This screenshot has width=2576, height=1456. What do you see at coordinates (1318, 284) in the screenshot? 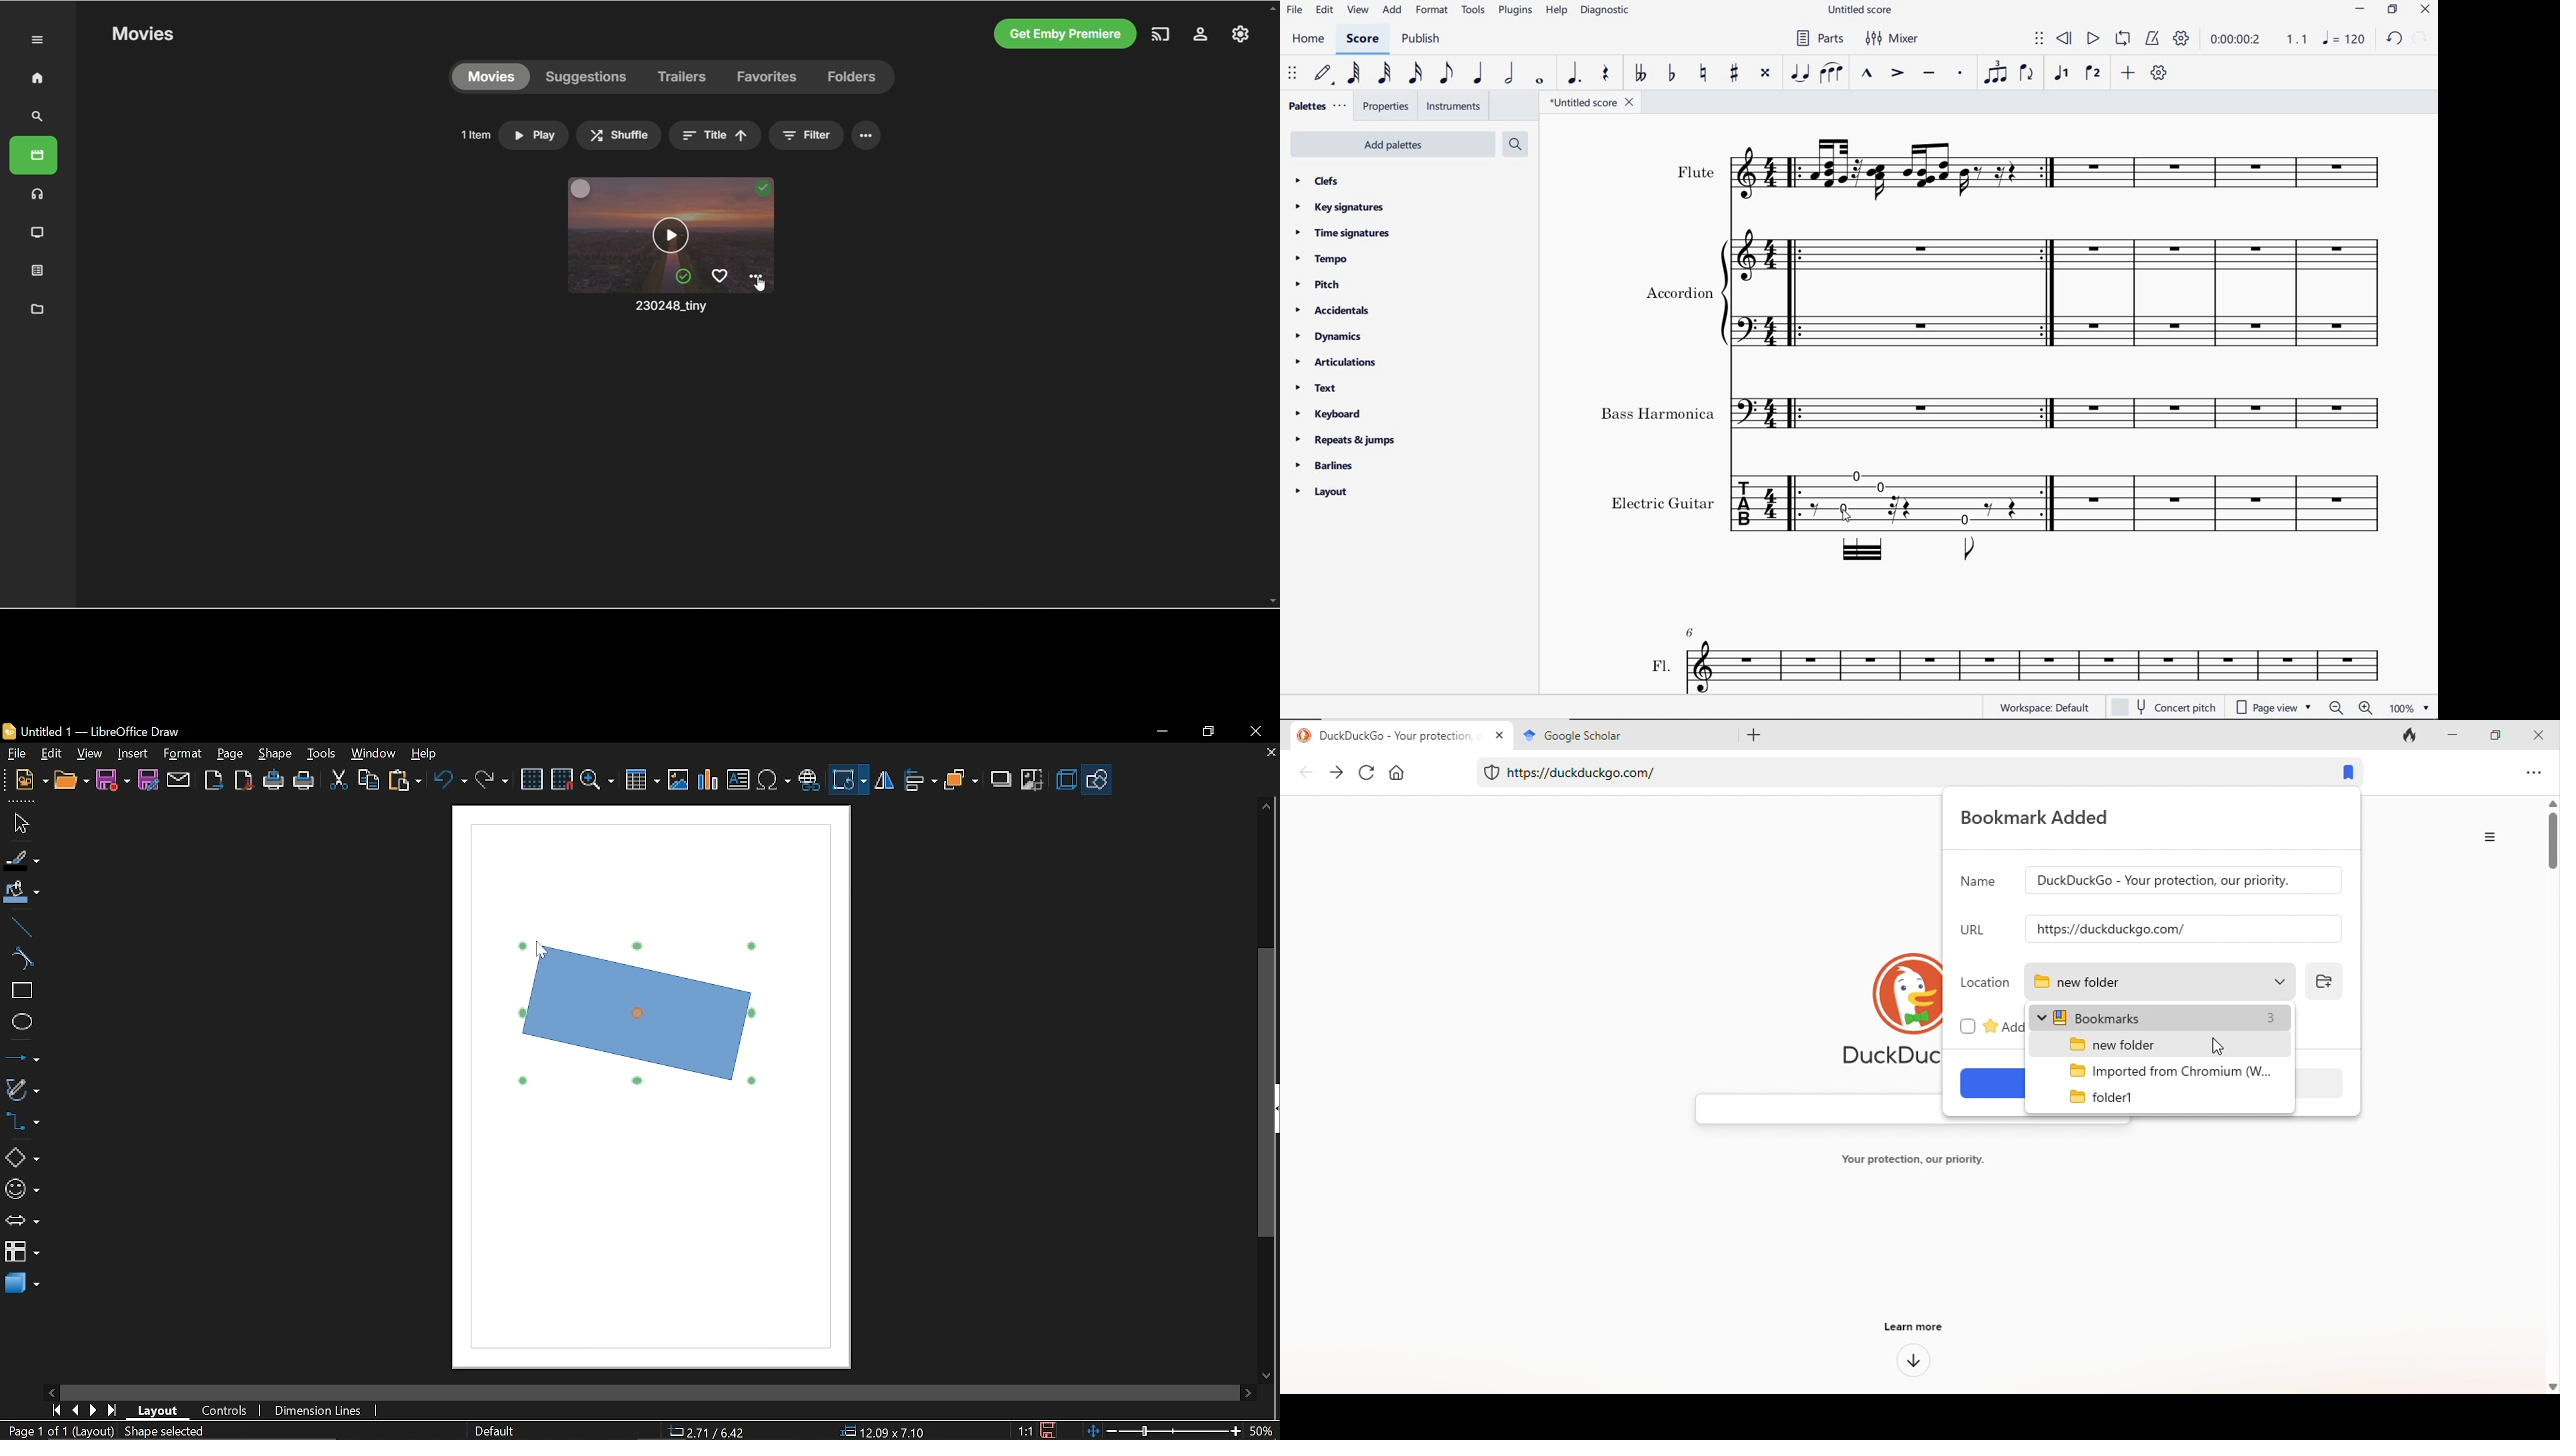
I see `pitch` at bounding box center [1318, 284].